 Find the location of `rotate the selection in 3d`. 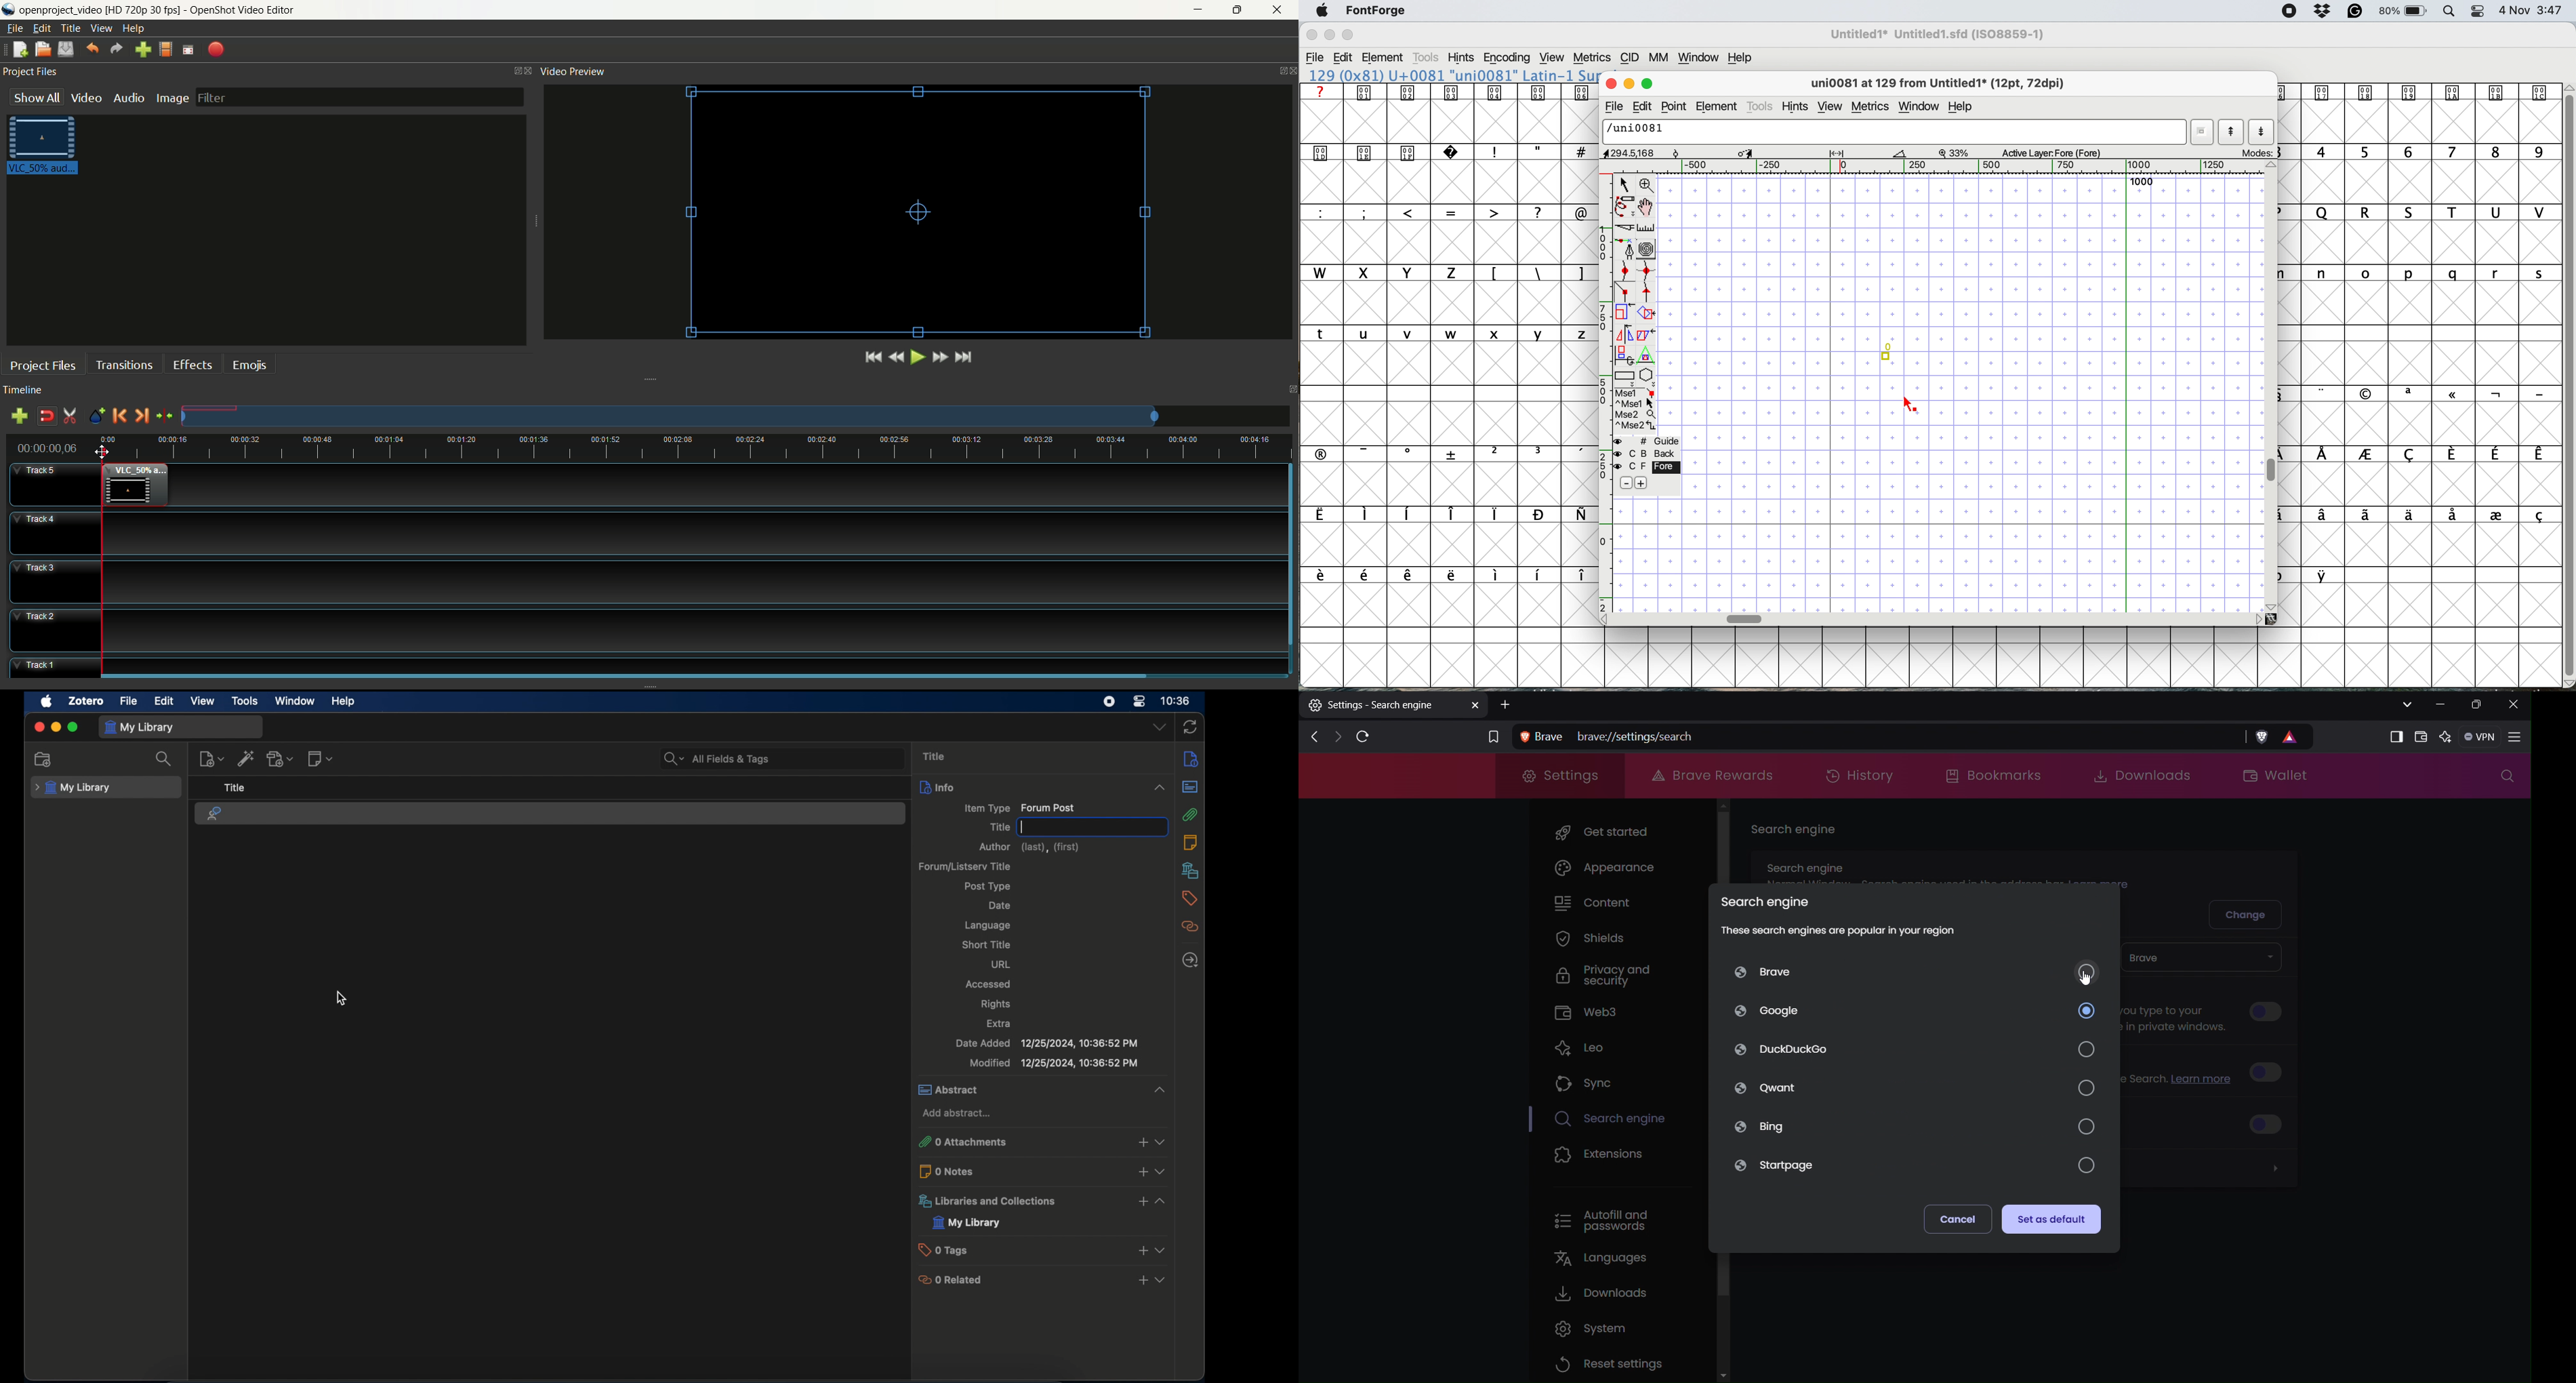

rotate the selection in 3d is located at coordinates (1625, 354).